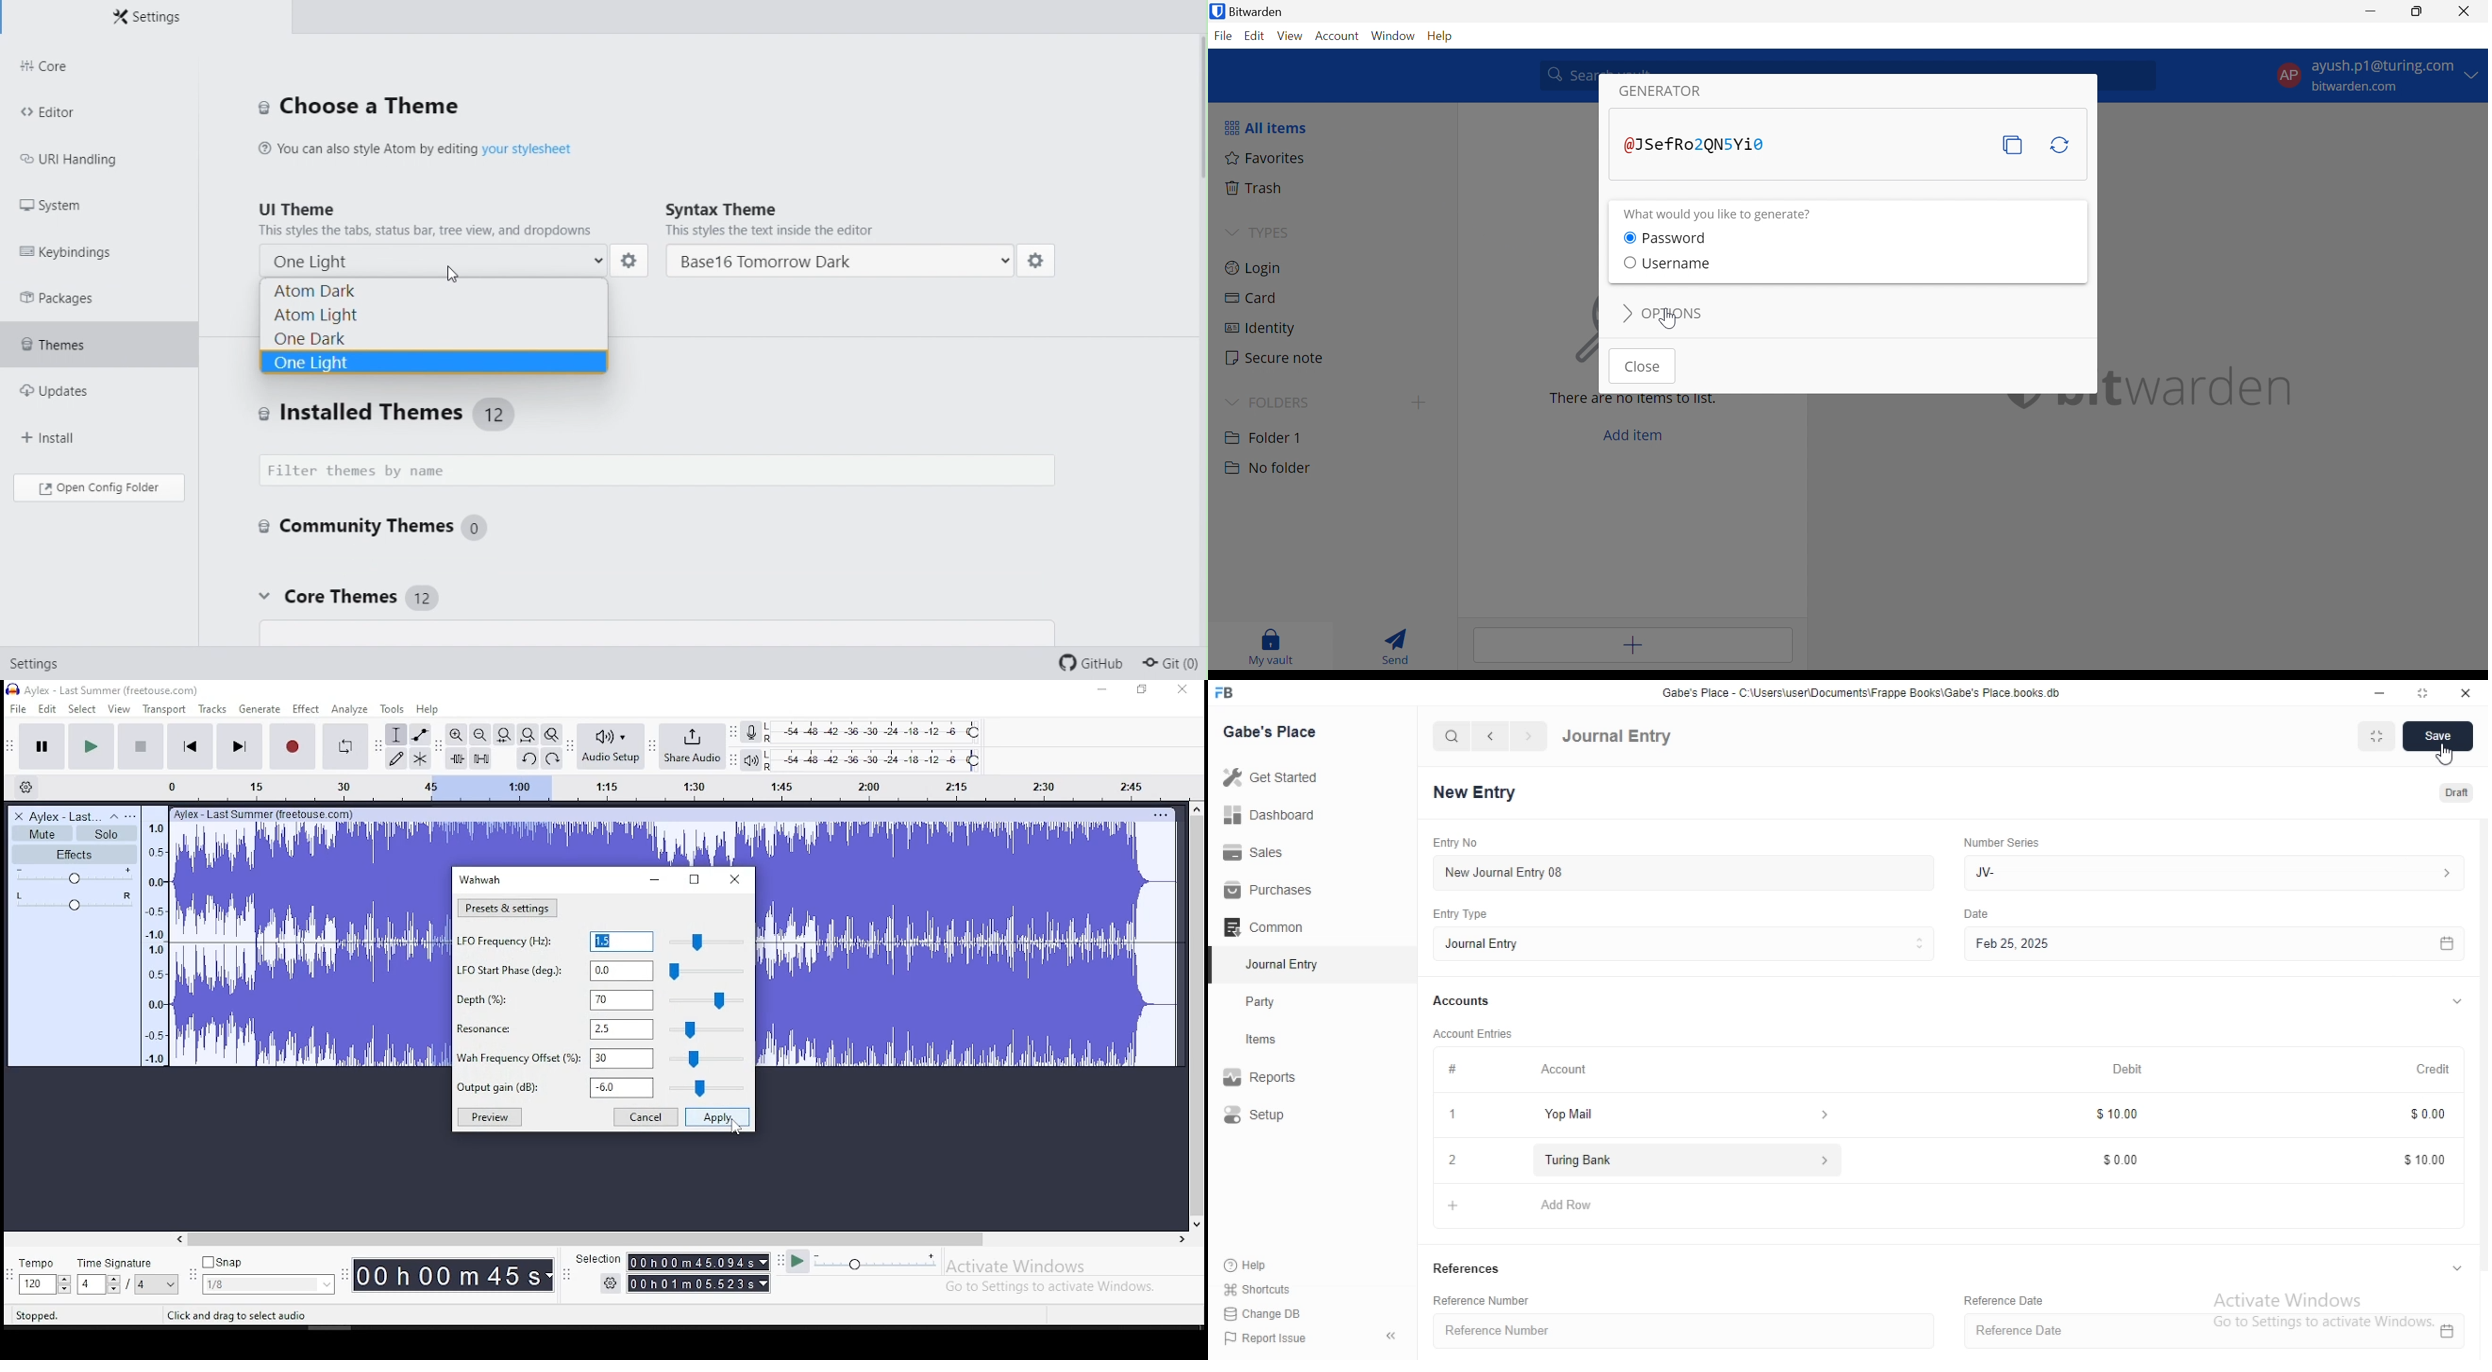 This screenshot has width=2492, height=1372. What do you see at coordinates (2450, 1270) in the screenshot?
I see `expand/collapse` at bounding box center [2450, 1270].